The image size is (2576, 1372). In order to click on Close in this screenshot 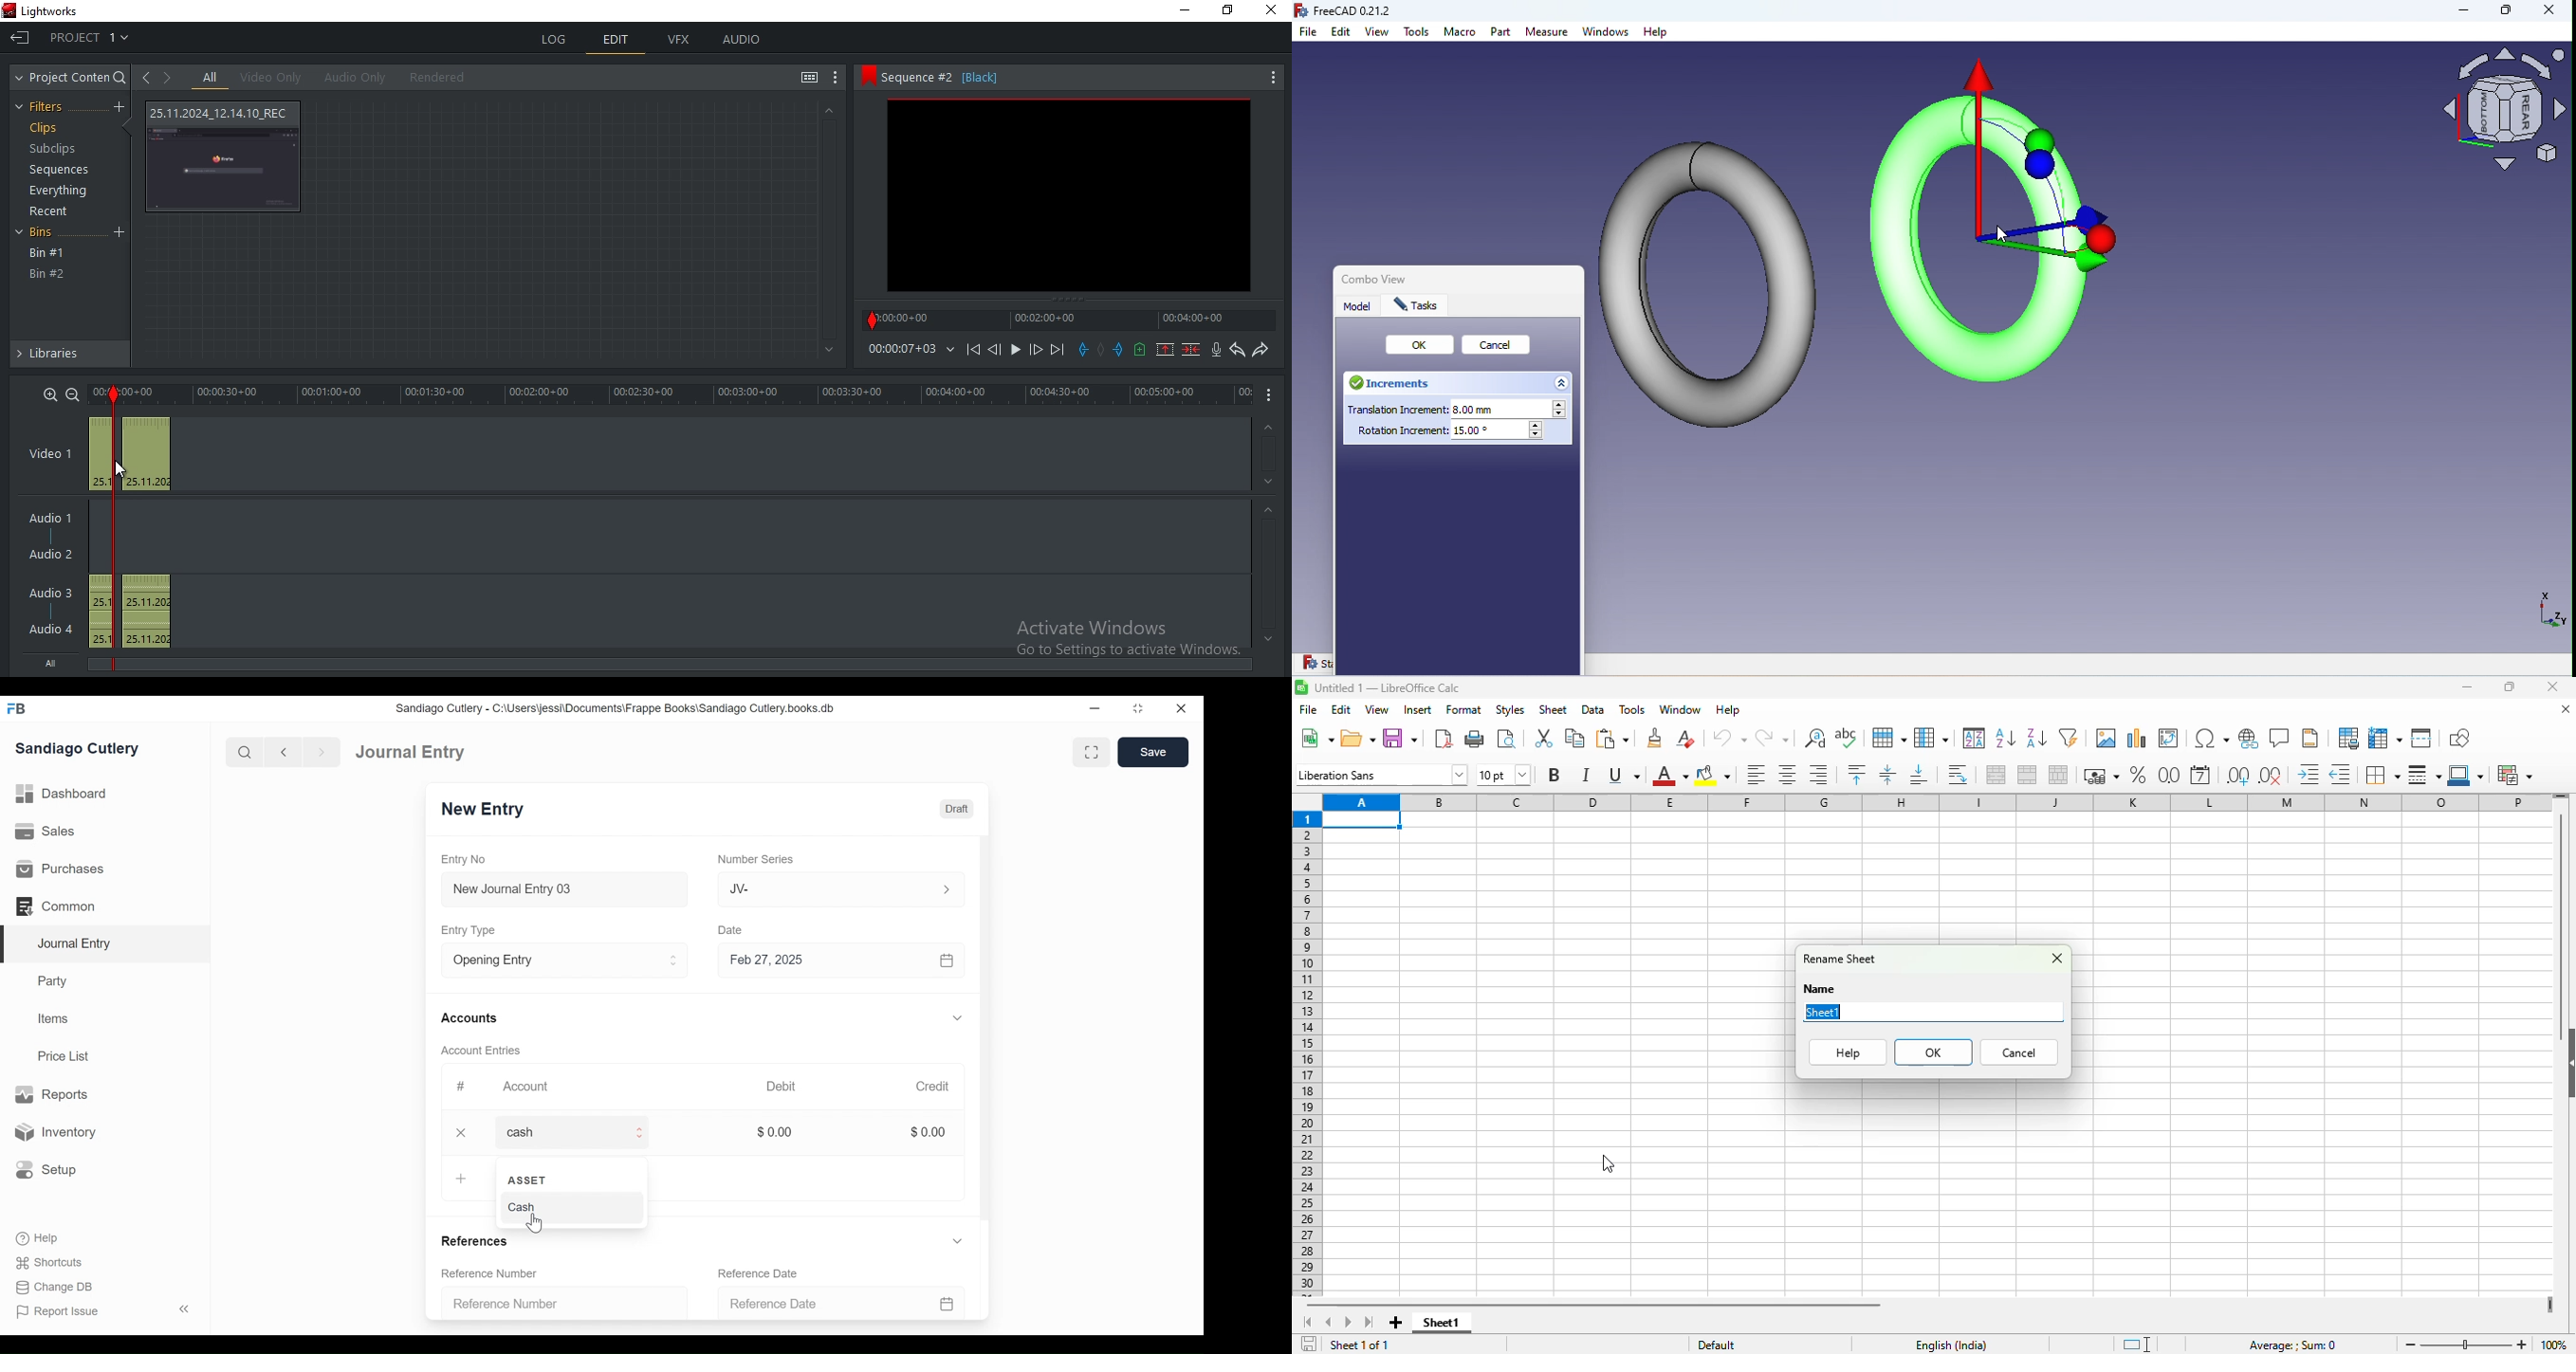, I will do `click(1180, 708)`.